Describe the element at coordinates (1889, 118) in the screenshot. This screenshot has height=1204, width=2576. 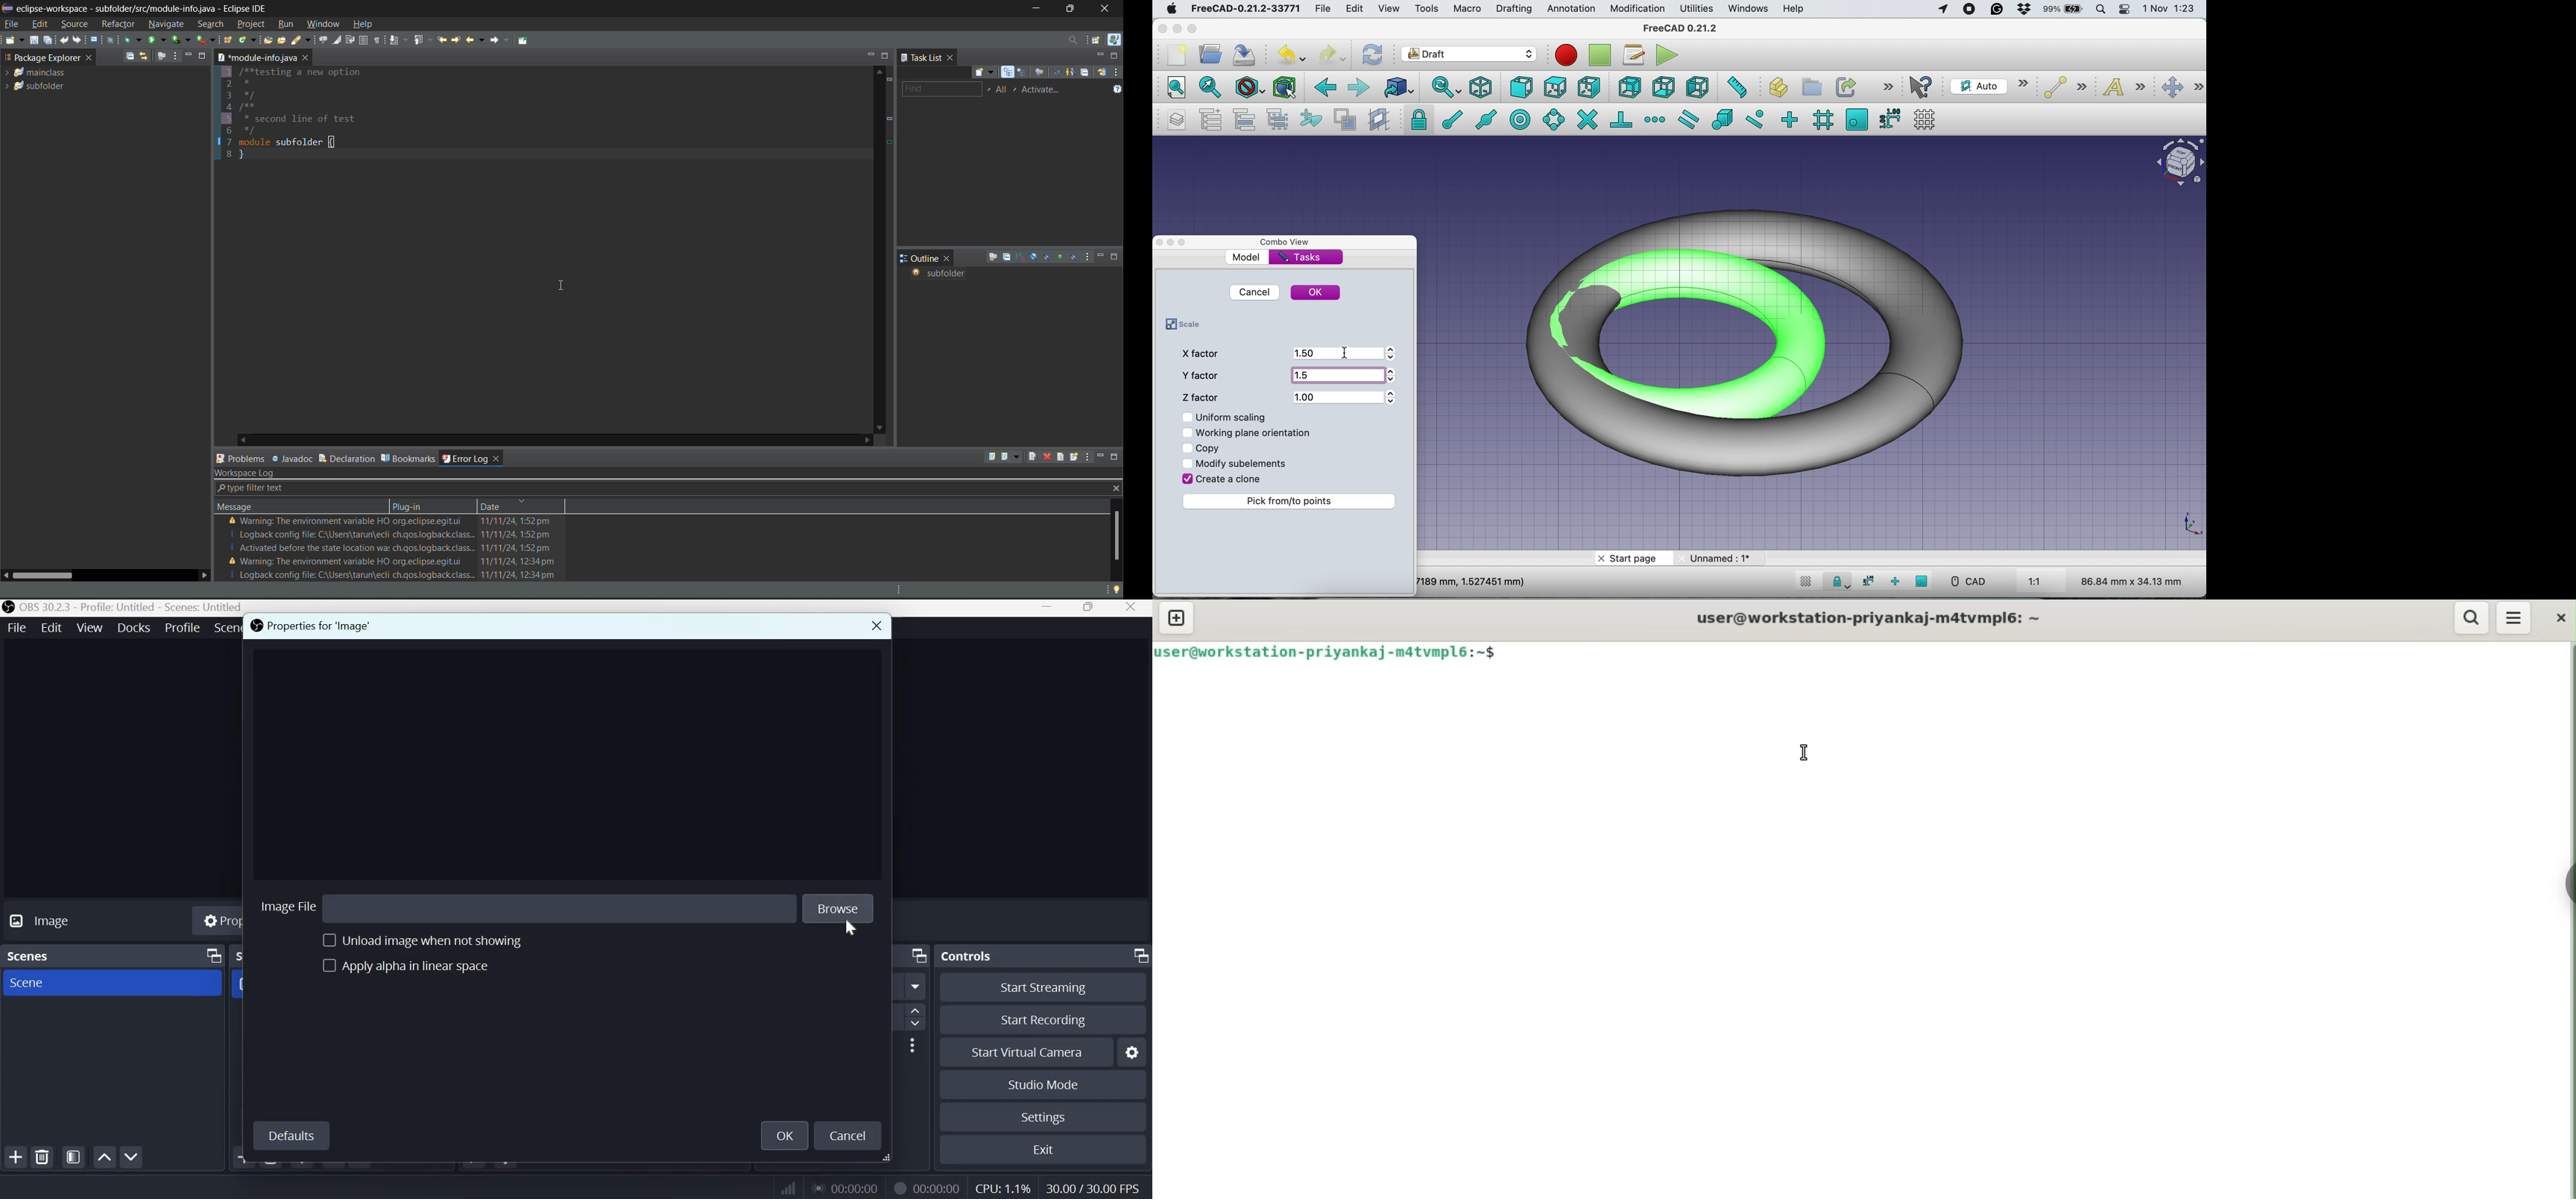
I see `snap dimensions` at that location.